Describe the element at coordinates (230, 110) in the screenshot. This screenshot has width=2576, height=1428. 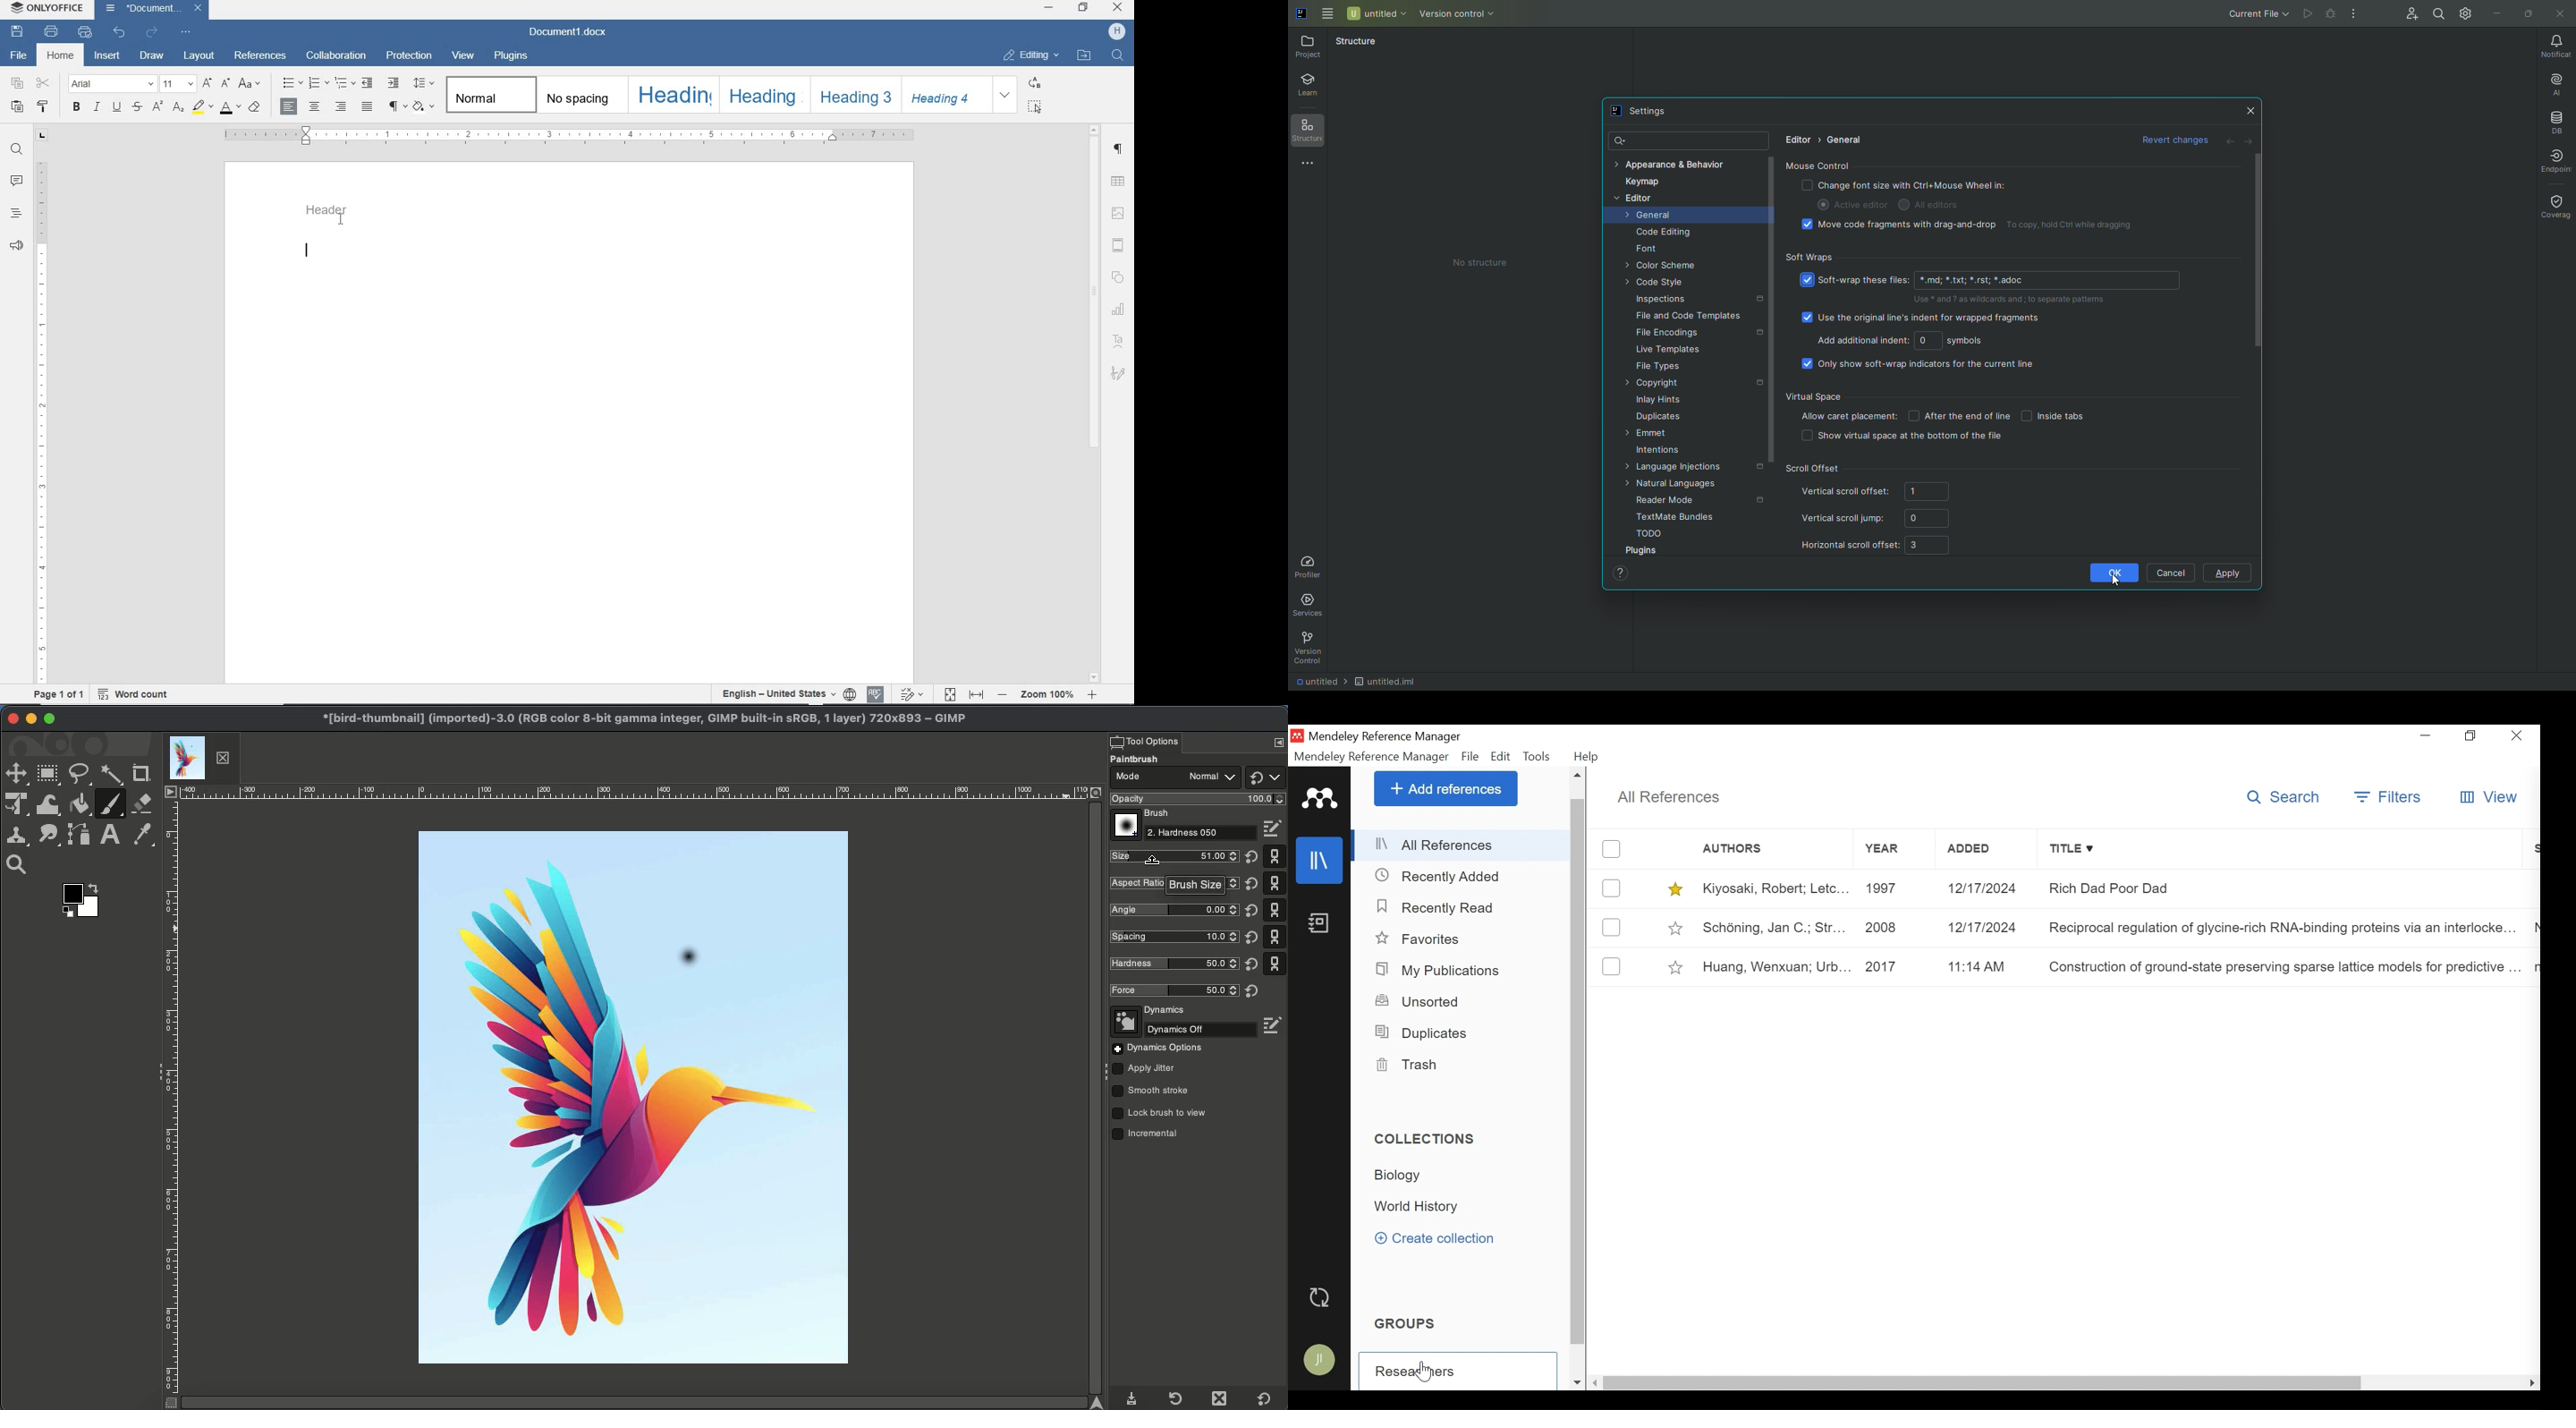
I see `font color` at that location.